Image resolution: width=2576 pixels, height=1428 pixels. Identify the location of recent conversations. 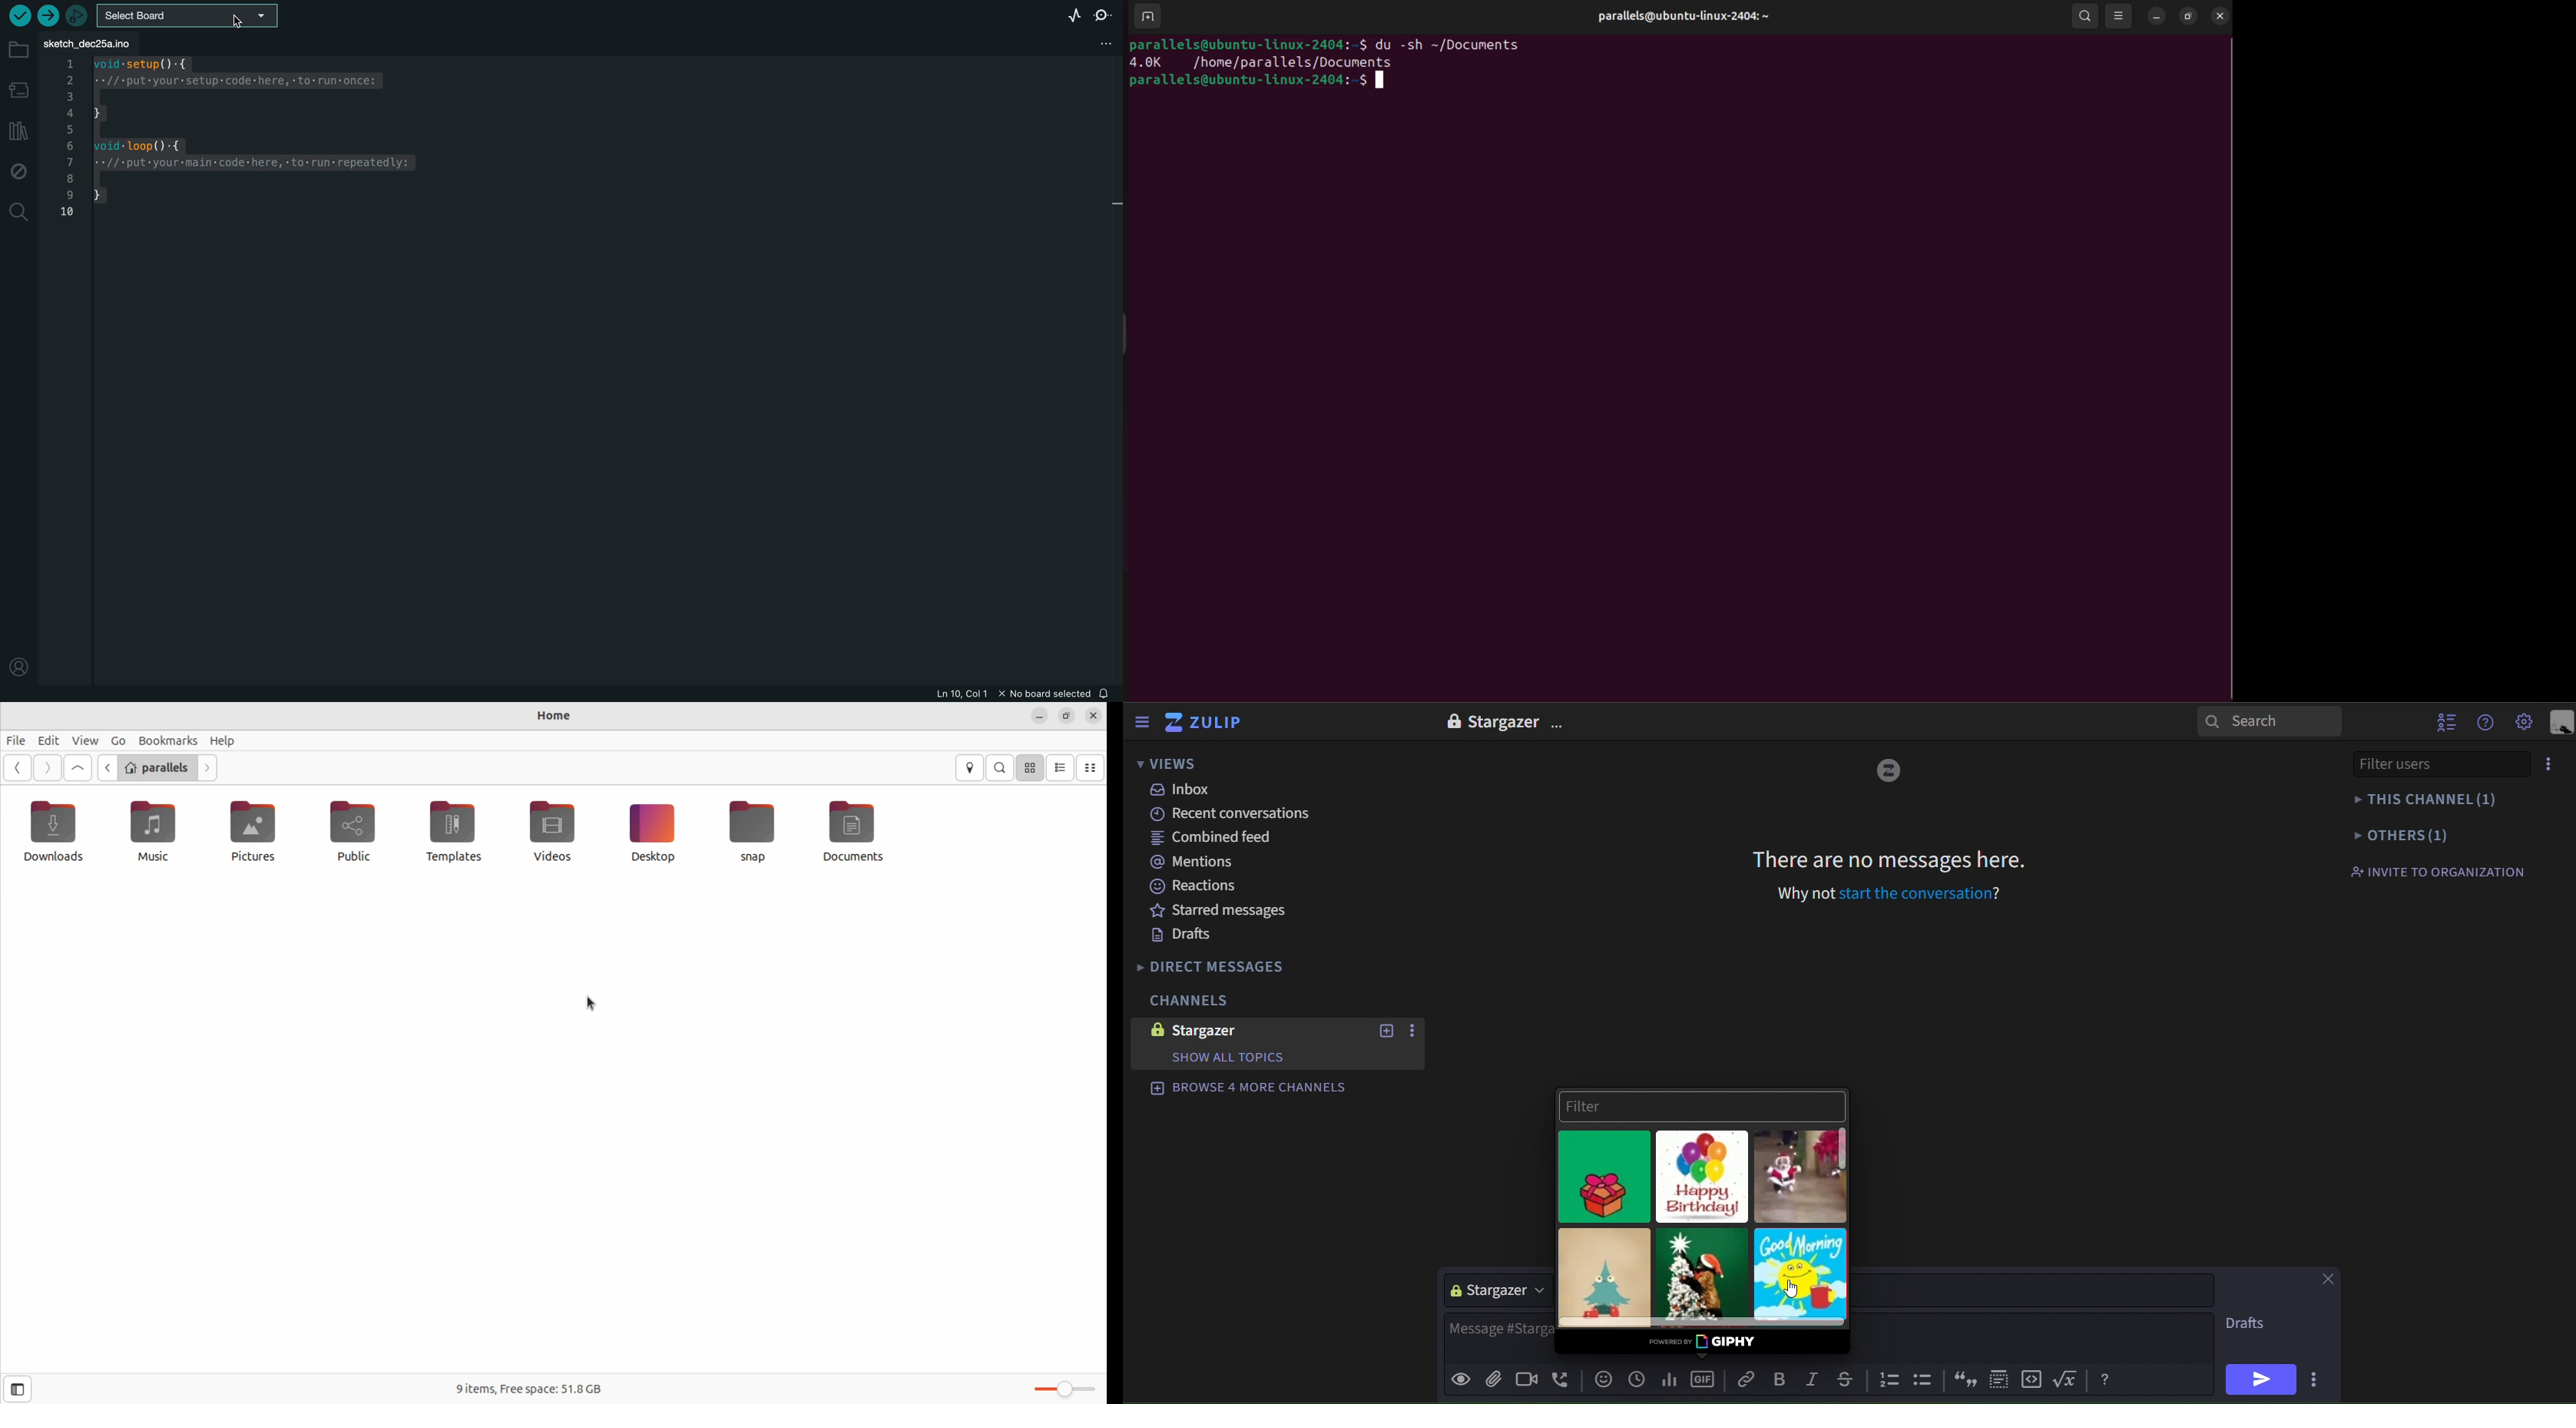
(1237, 814).